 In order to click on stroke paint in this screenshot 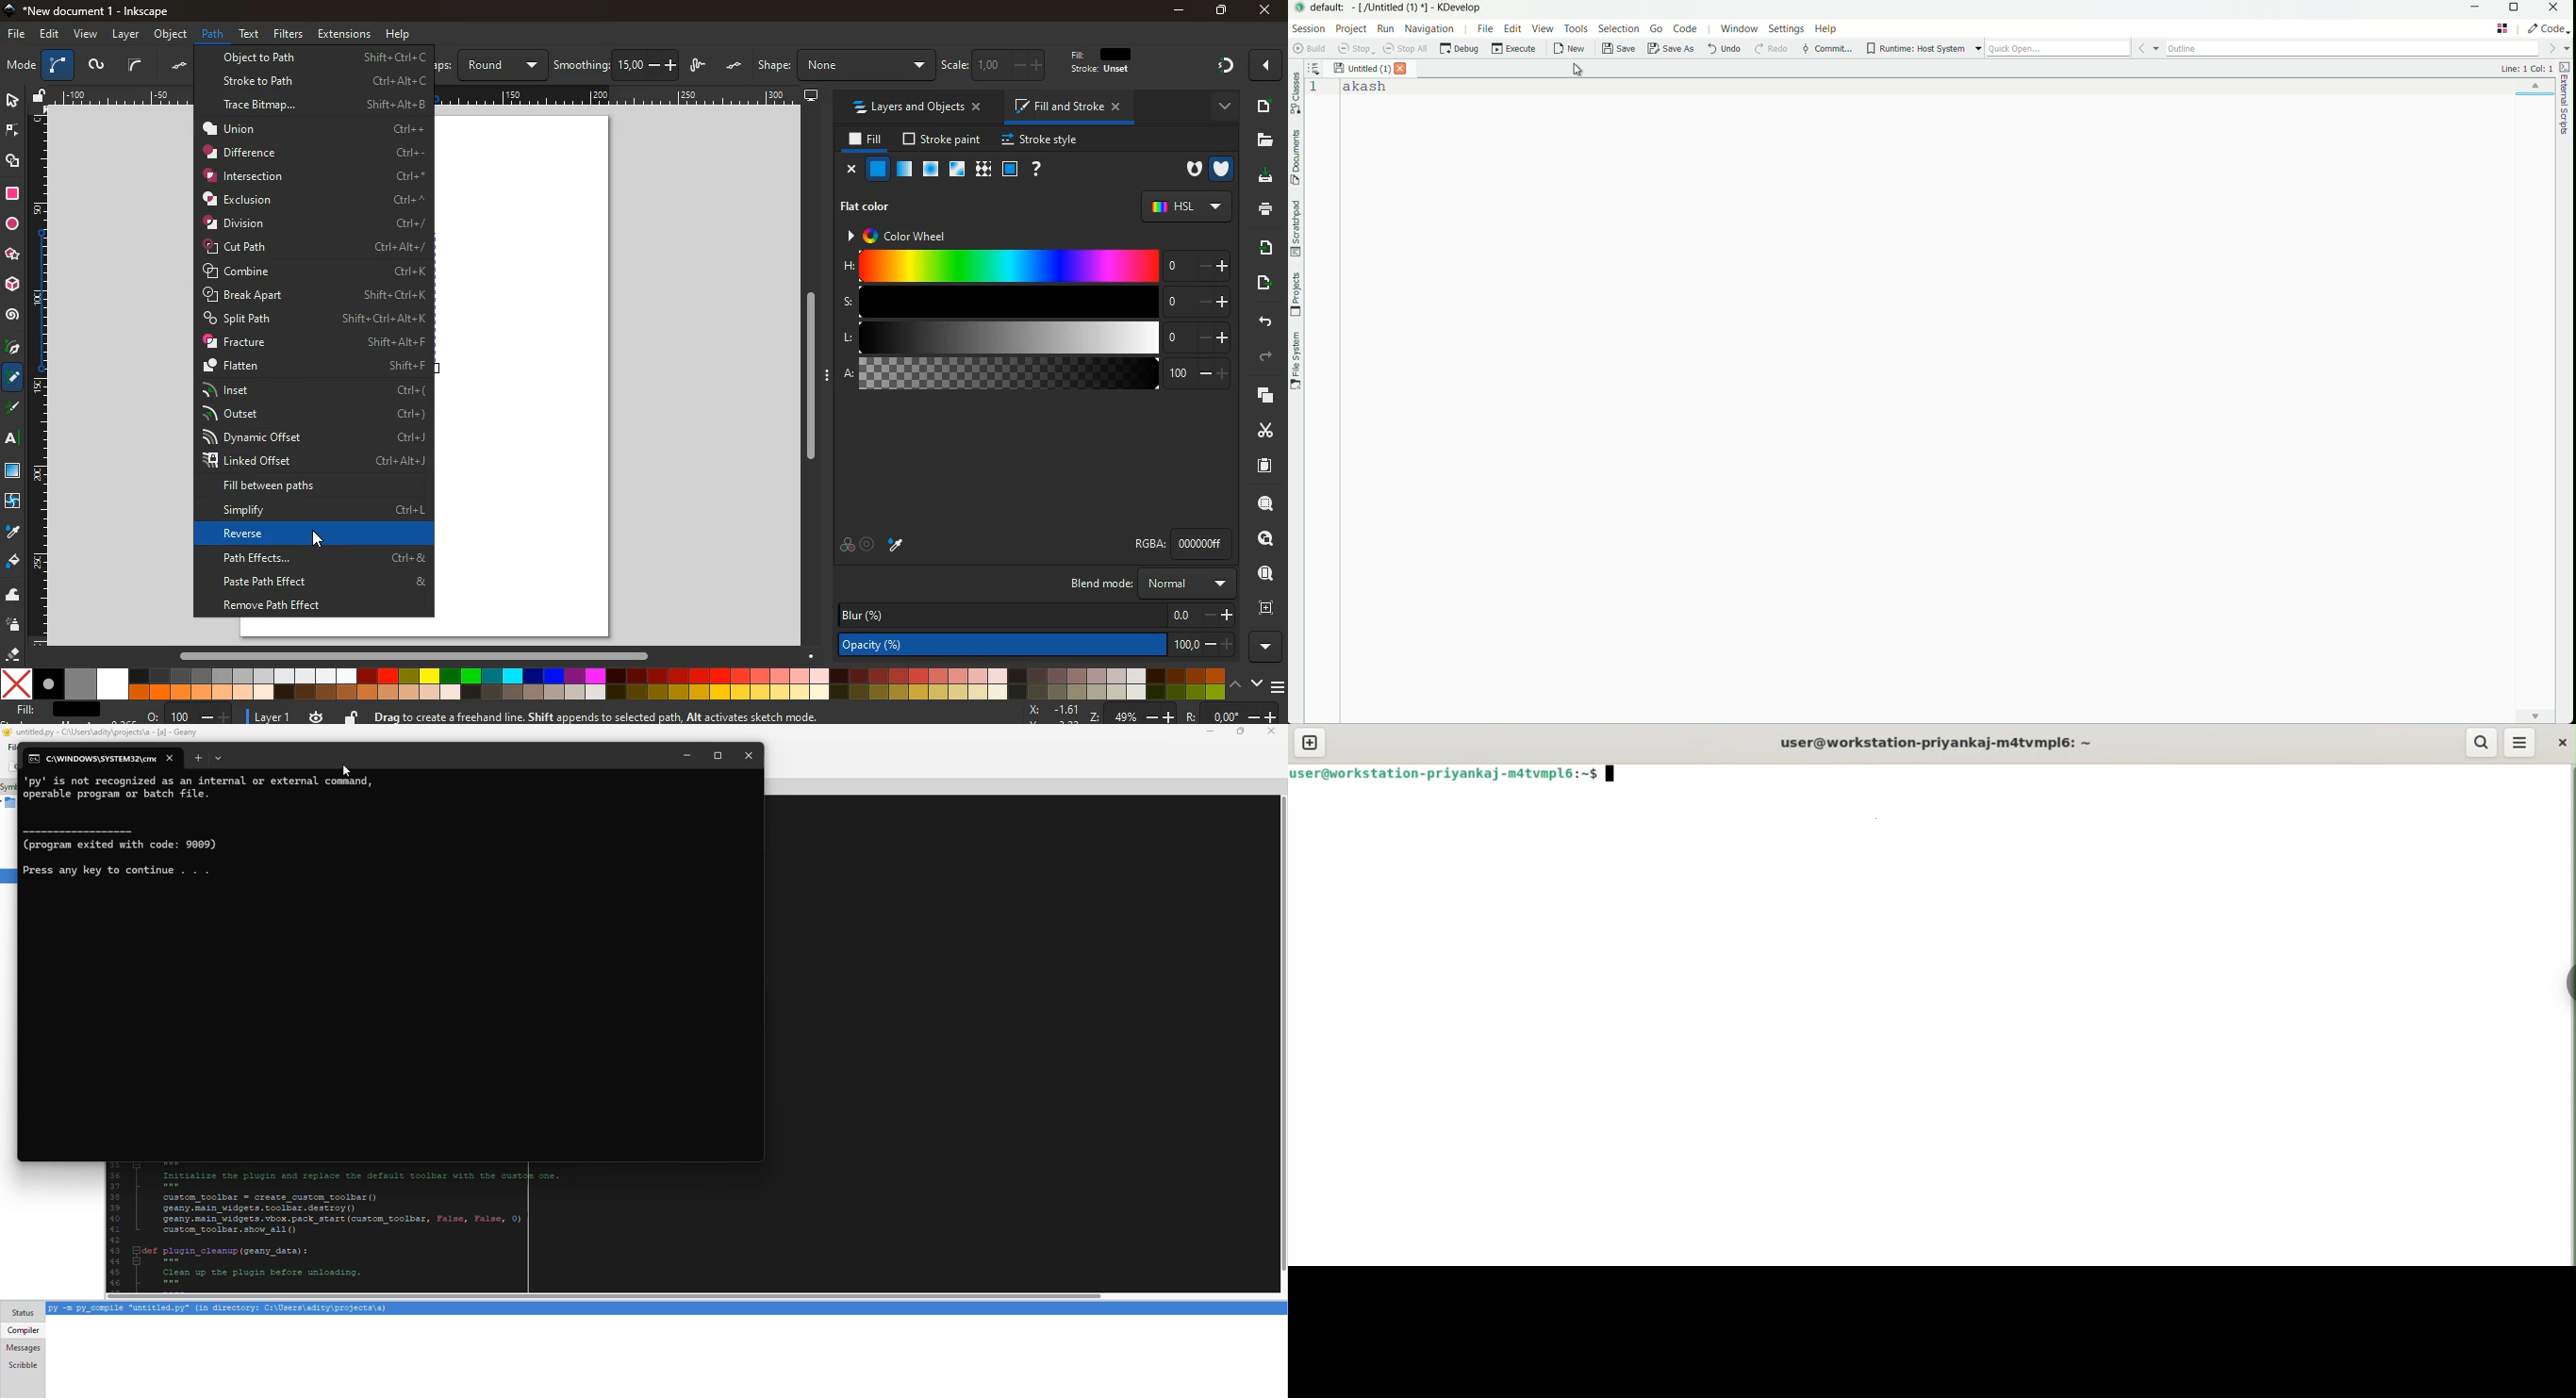, I will do `click(944, 140)`.